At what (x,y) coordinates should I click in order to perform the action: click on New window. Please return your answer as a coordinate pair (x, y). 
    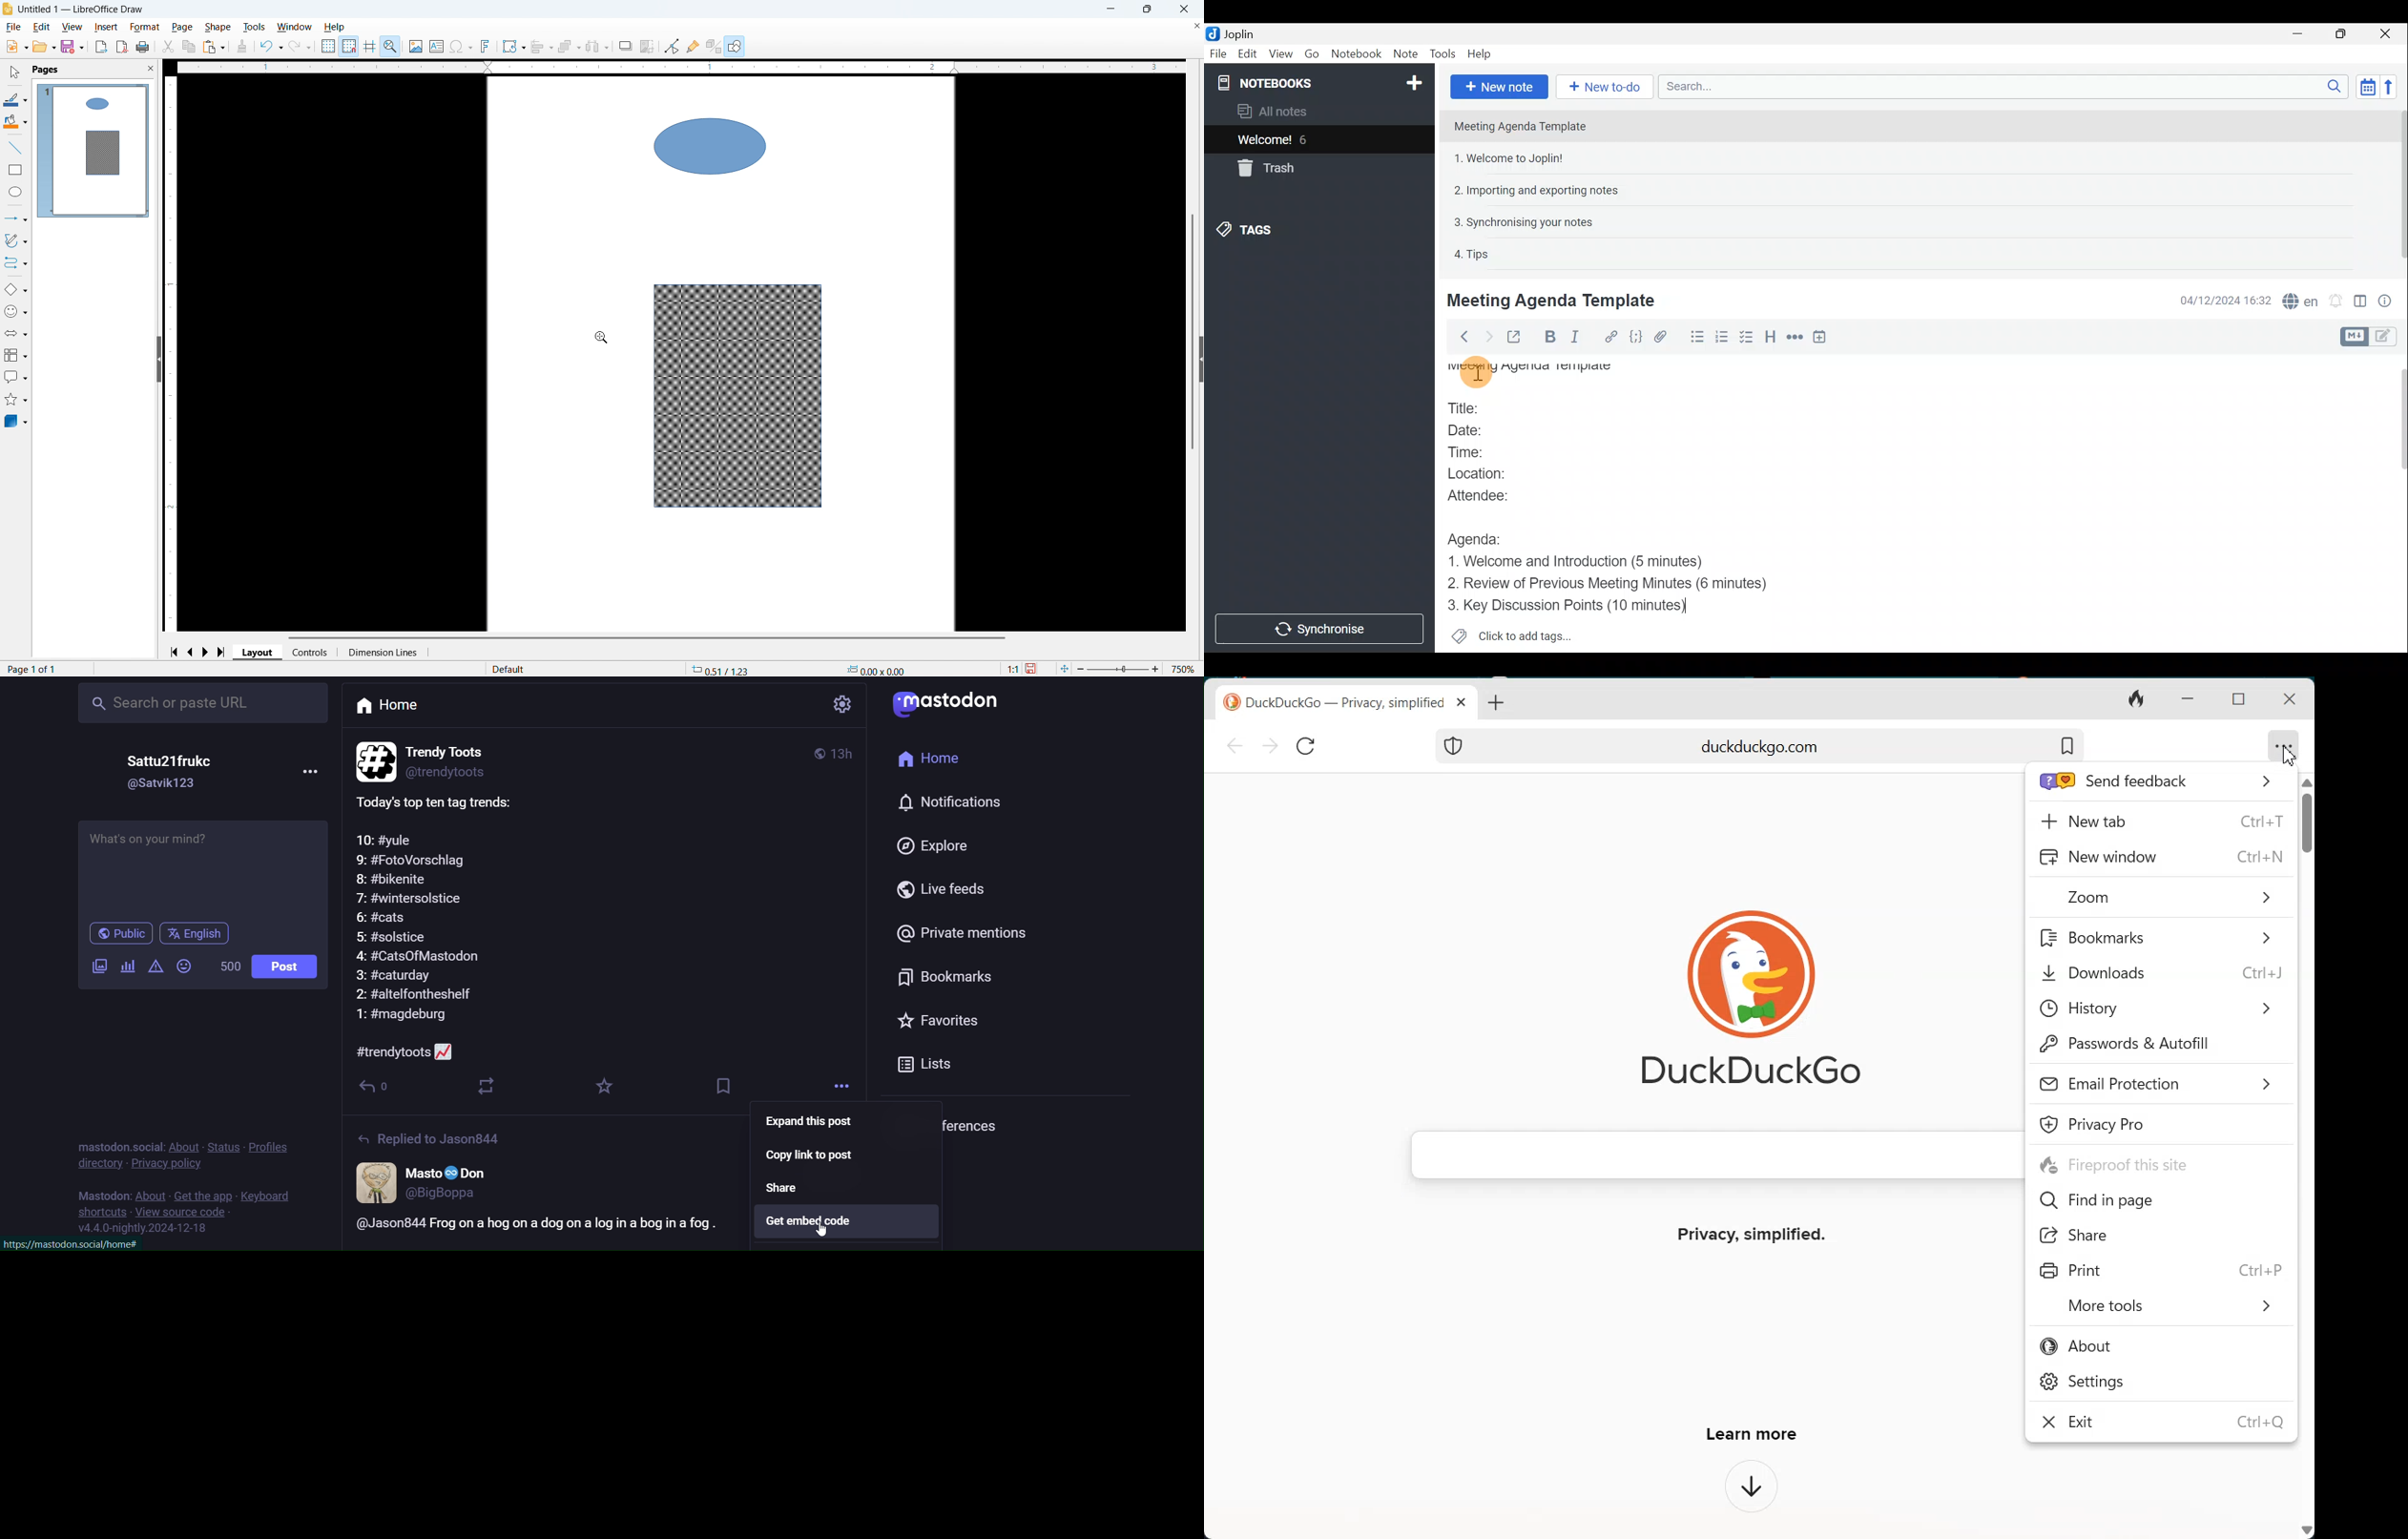
    Looking at the image, I should click on (2161, 857).